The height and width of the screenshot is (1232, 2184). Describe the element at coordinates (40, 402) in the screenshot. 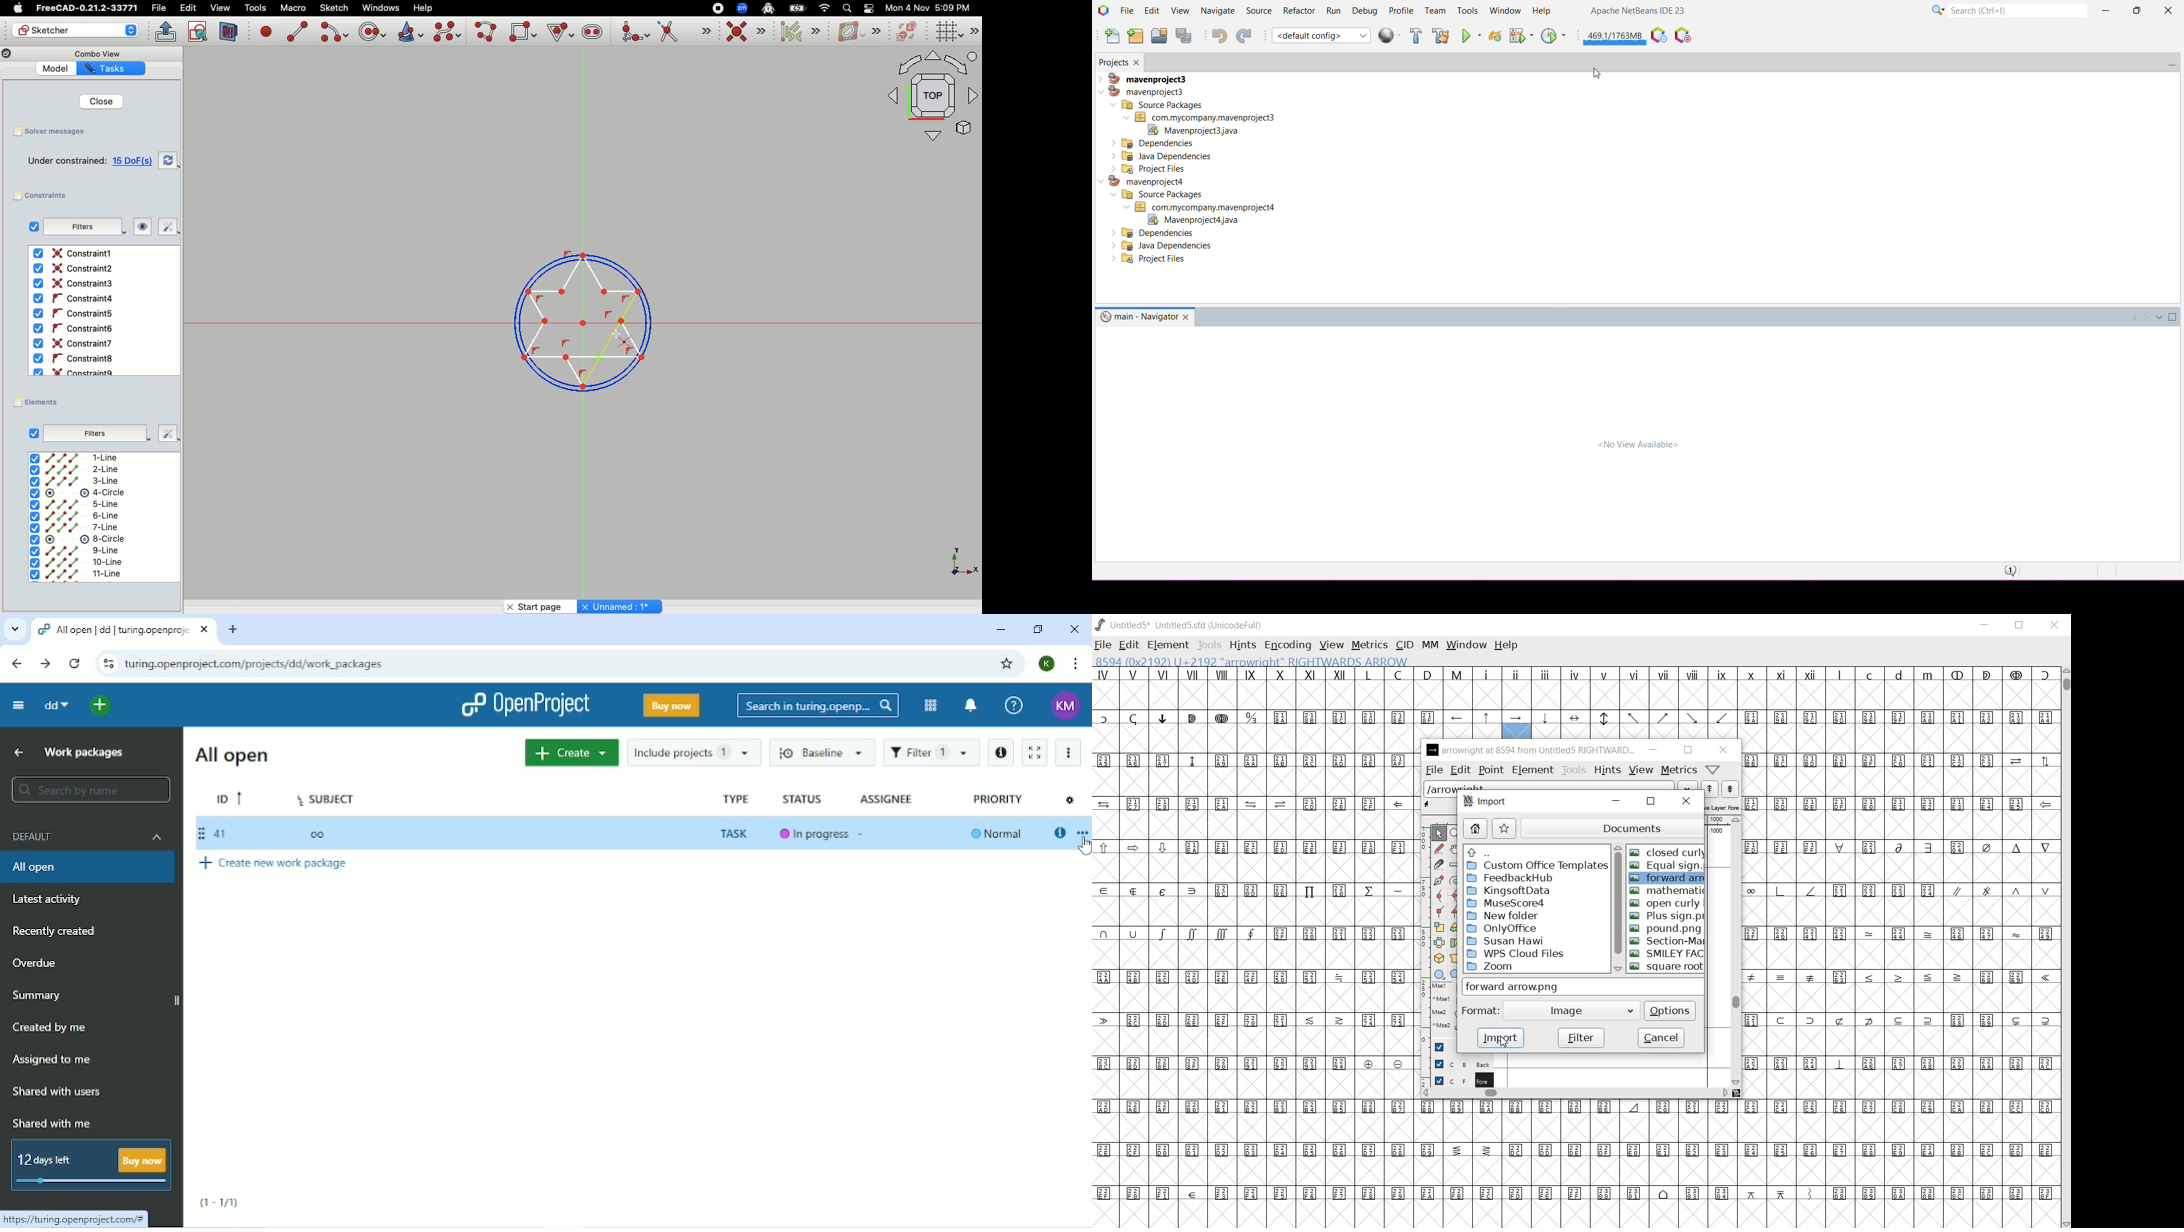

I see `Elements` at that location.